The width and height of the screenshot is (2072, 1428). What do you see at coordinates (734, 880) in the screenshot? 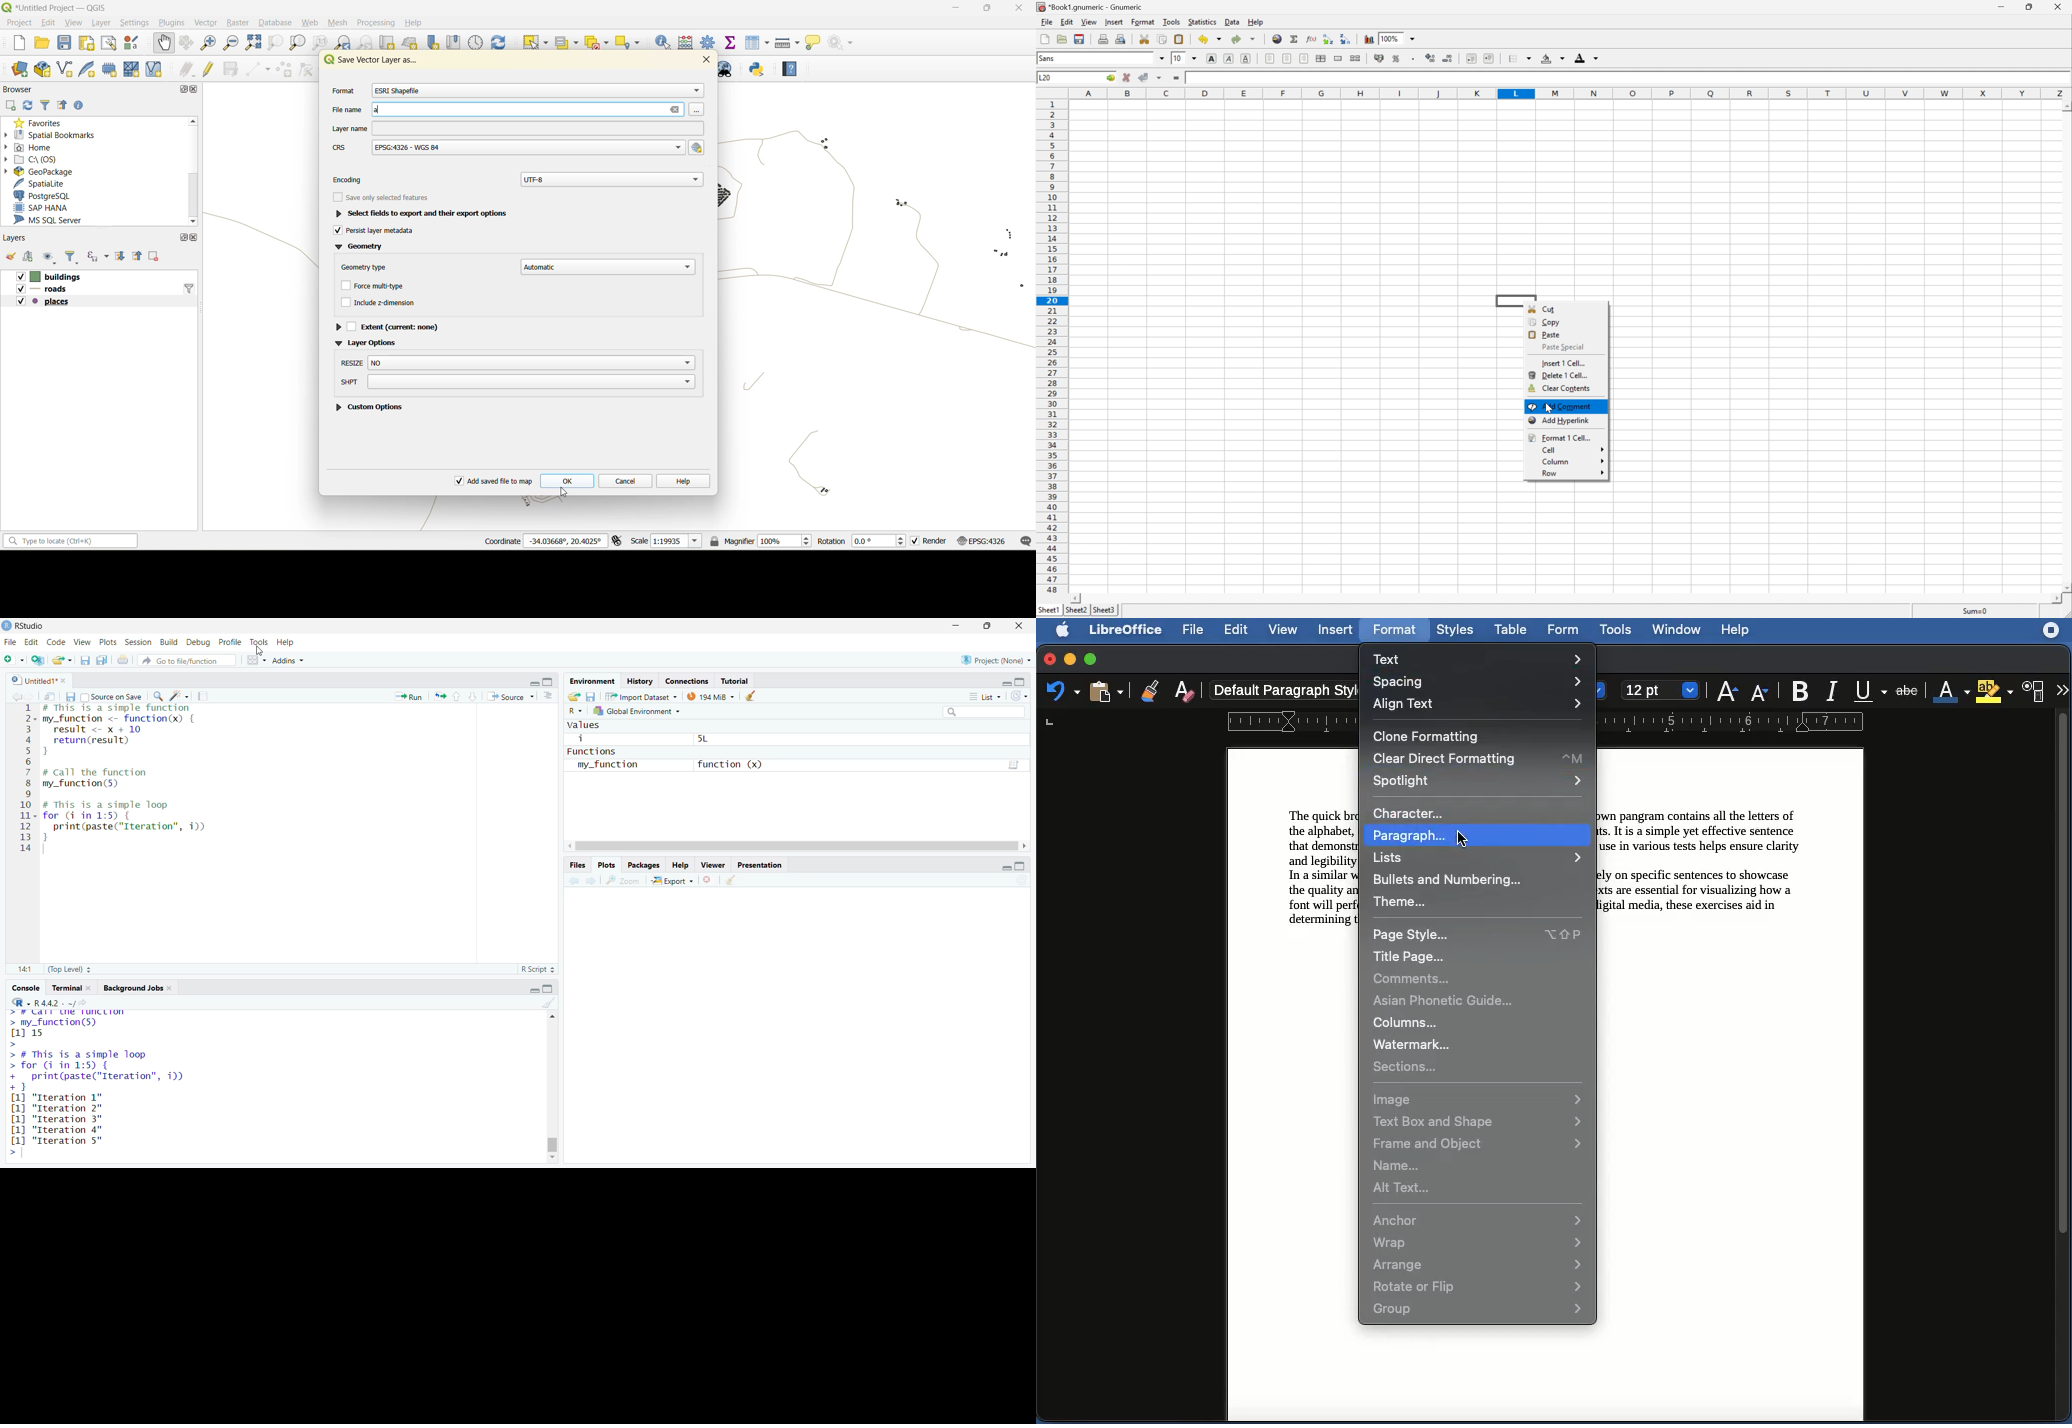
I see `clear all plots` at bounding box center [734, 880].